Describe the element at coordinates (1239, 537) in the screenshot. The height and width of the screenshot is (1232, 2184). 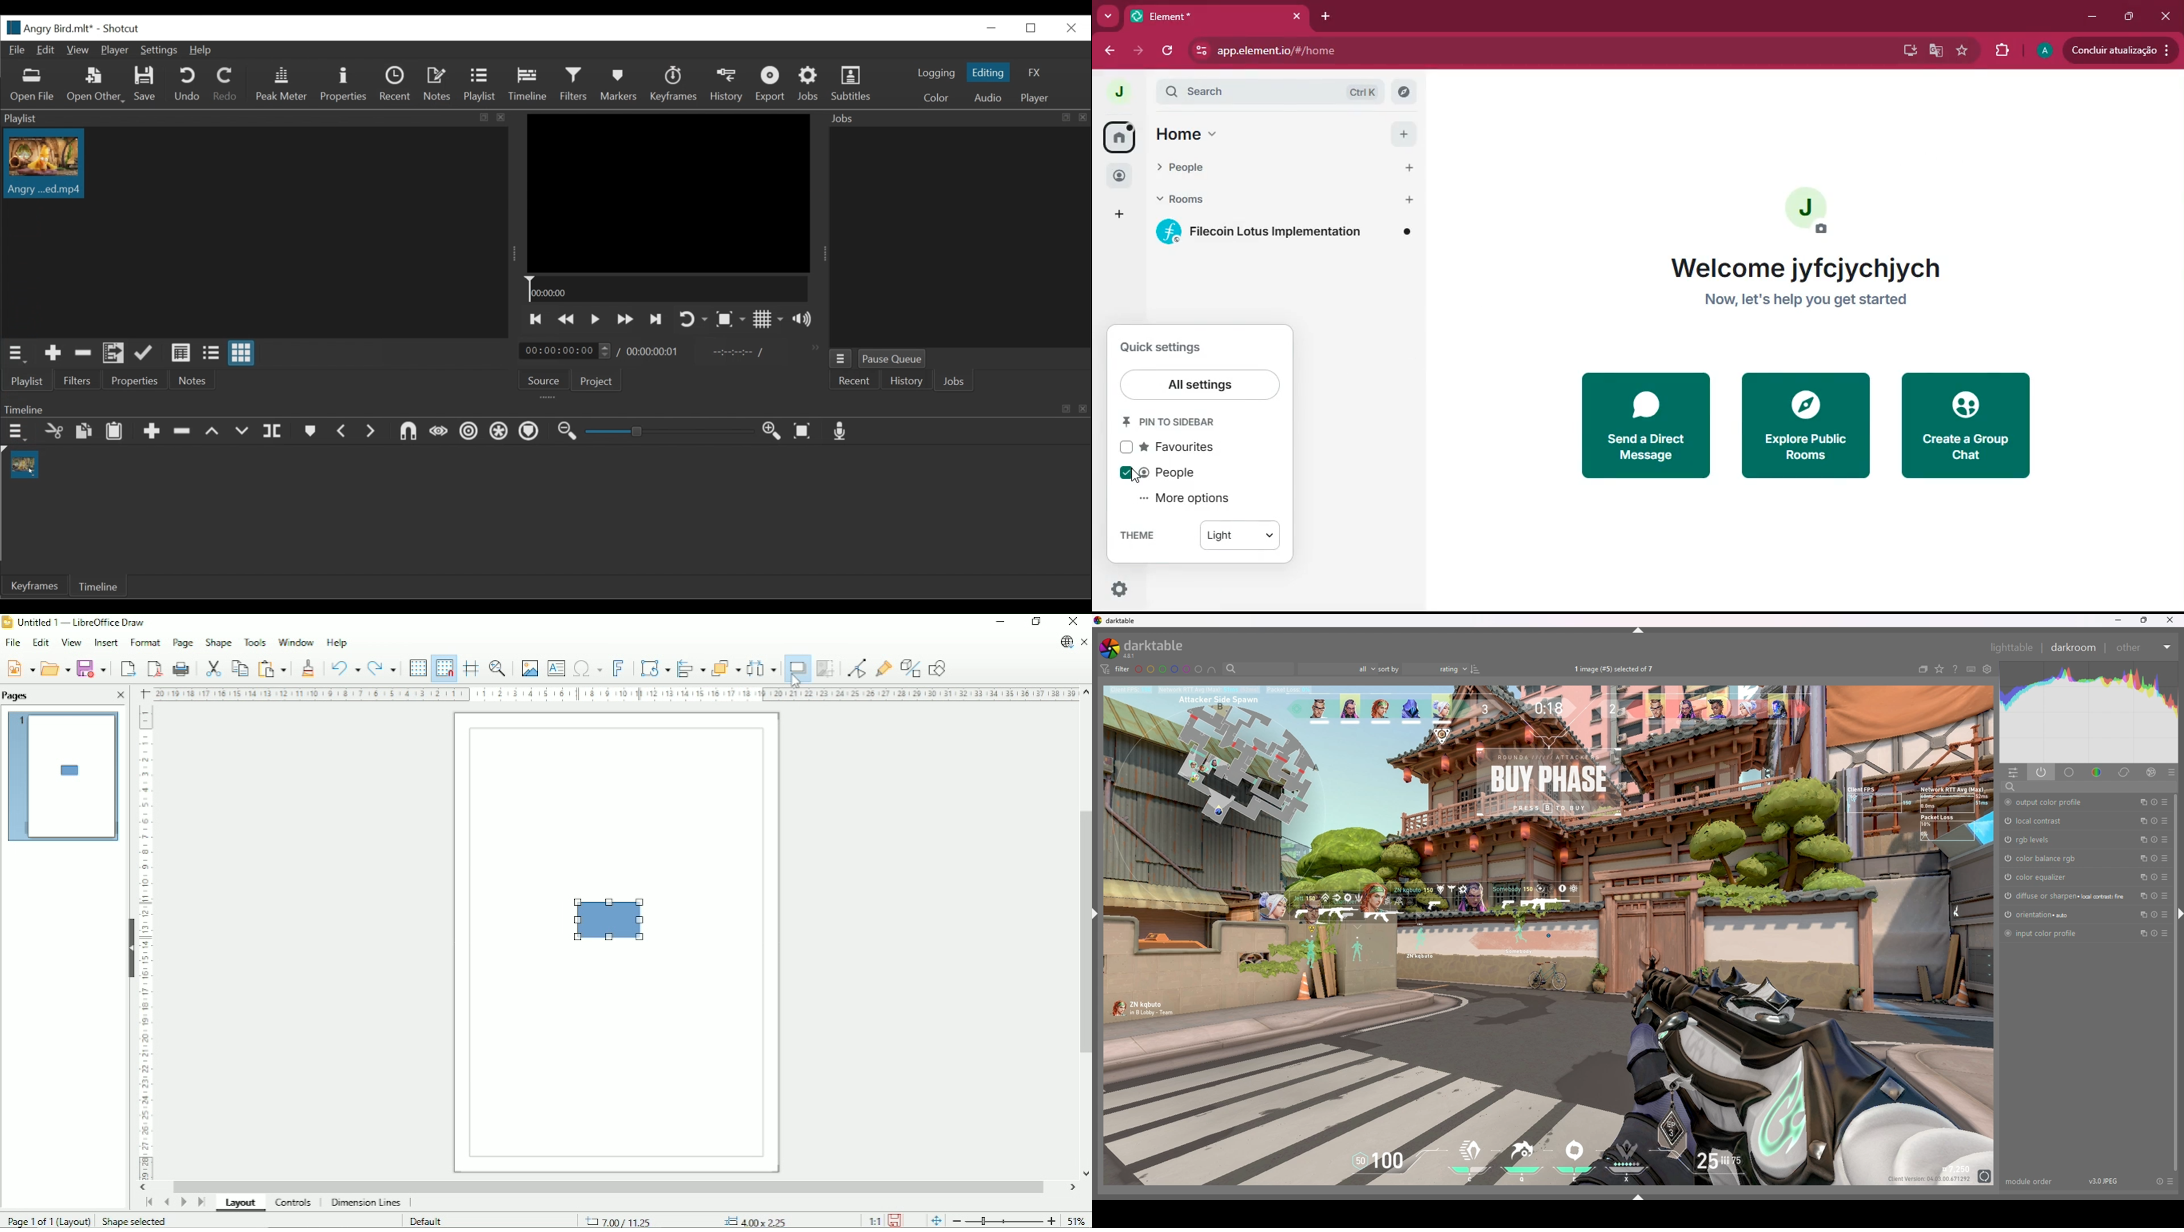
I see `light` at that location.